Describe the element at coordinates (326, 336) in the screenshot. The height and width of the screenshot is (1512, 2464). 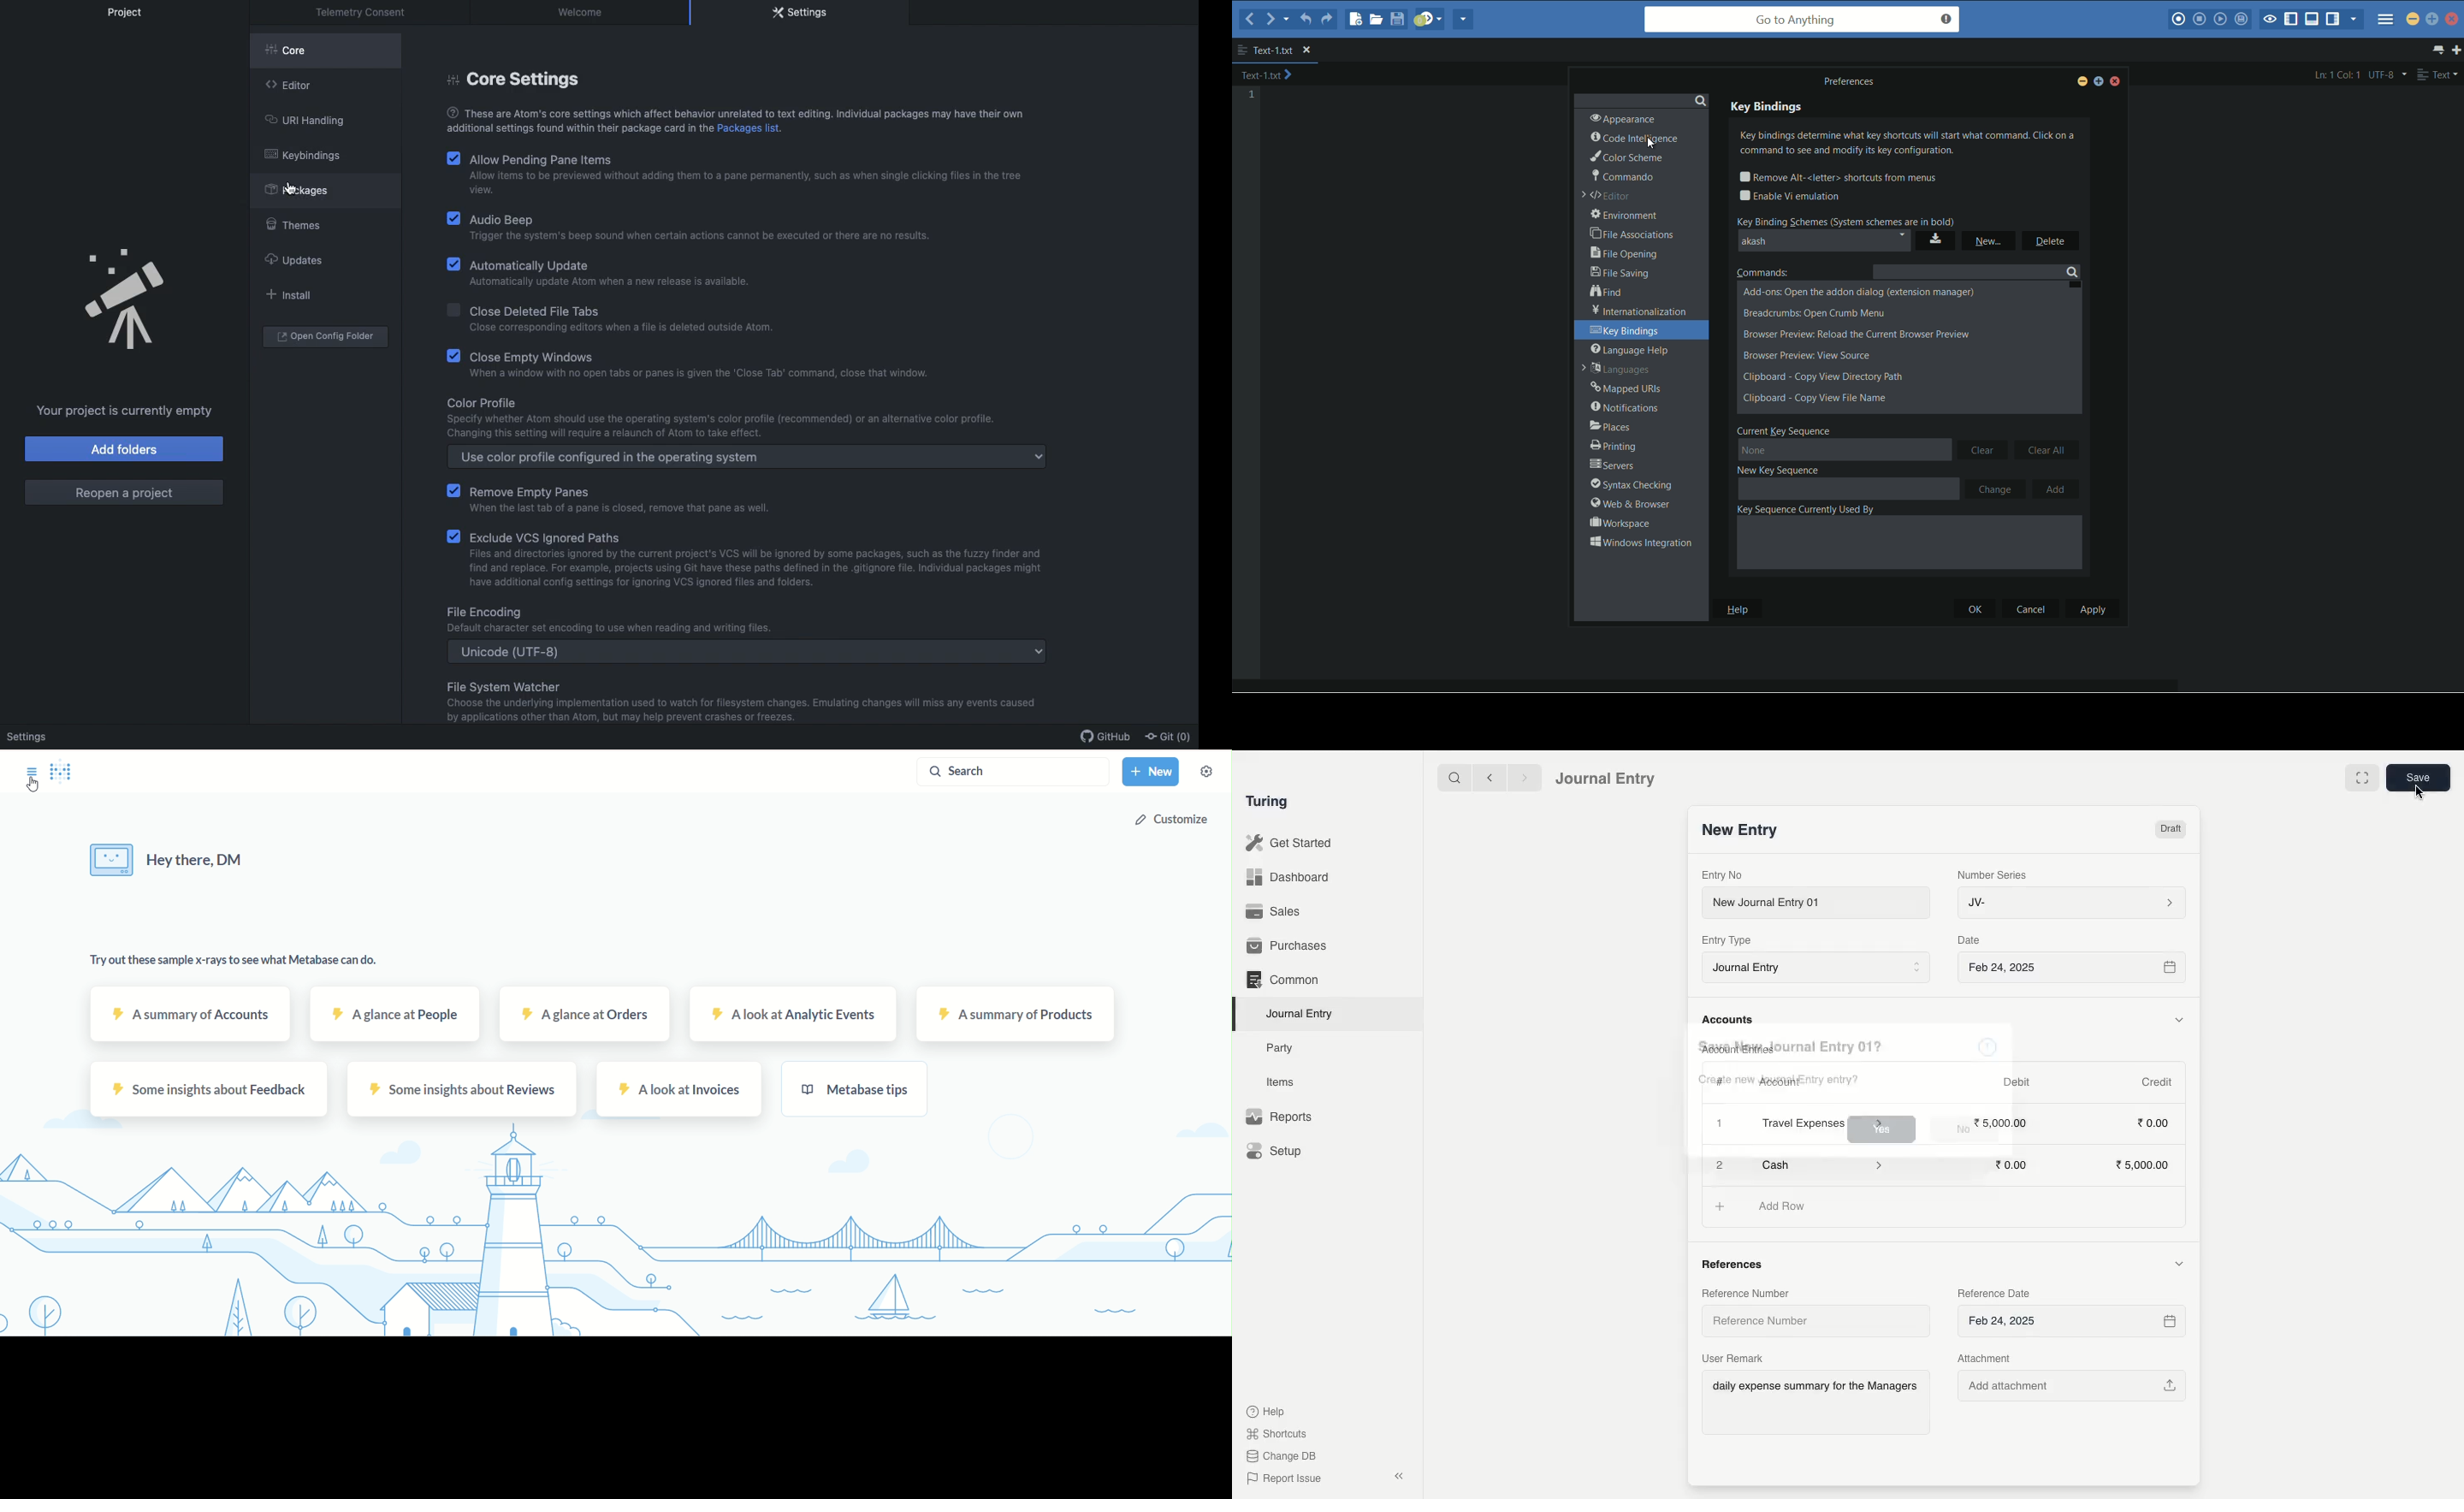
I see `Open config folder` at that location.